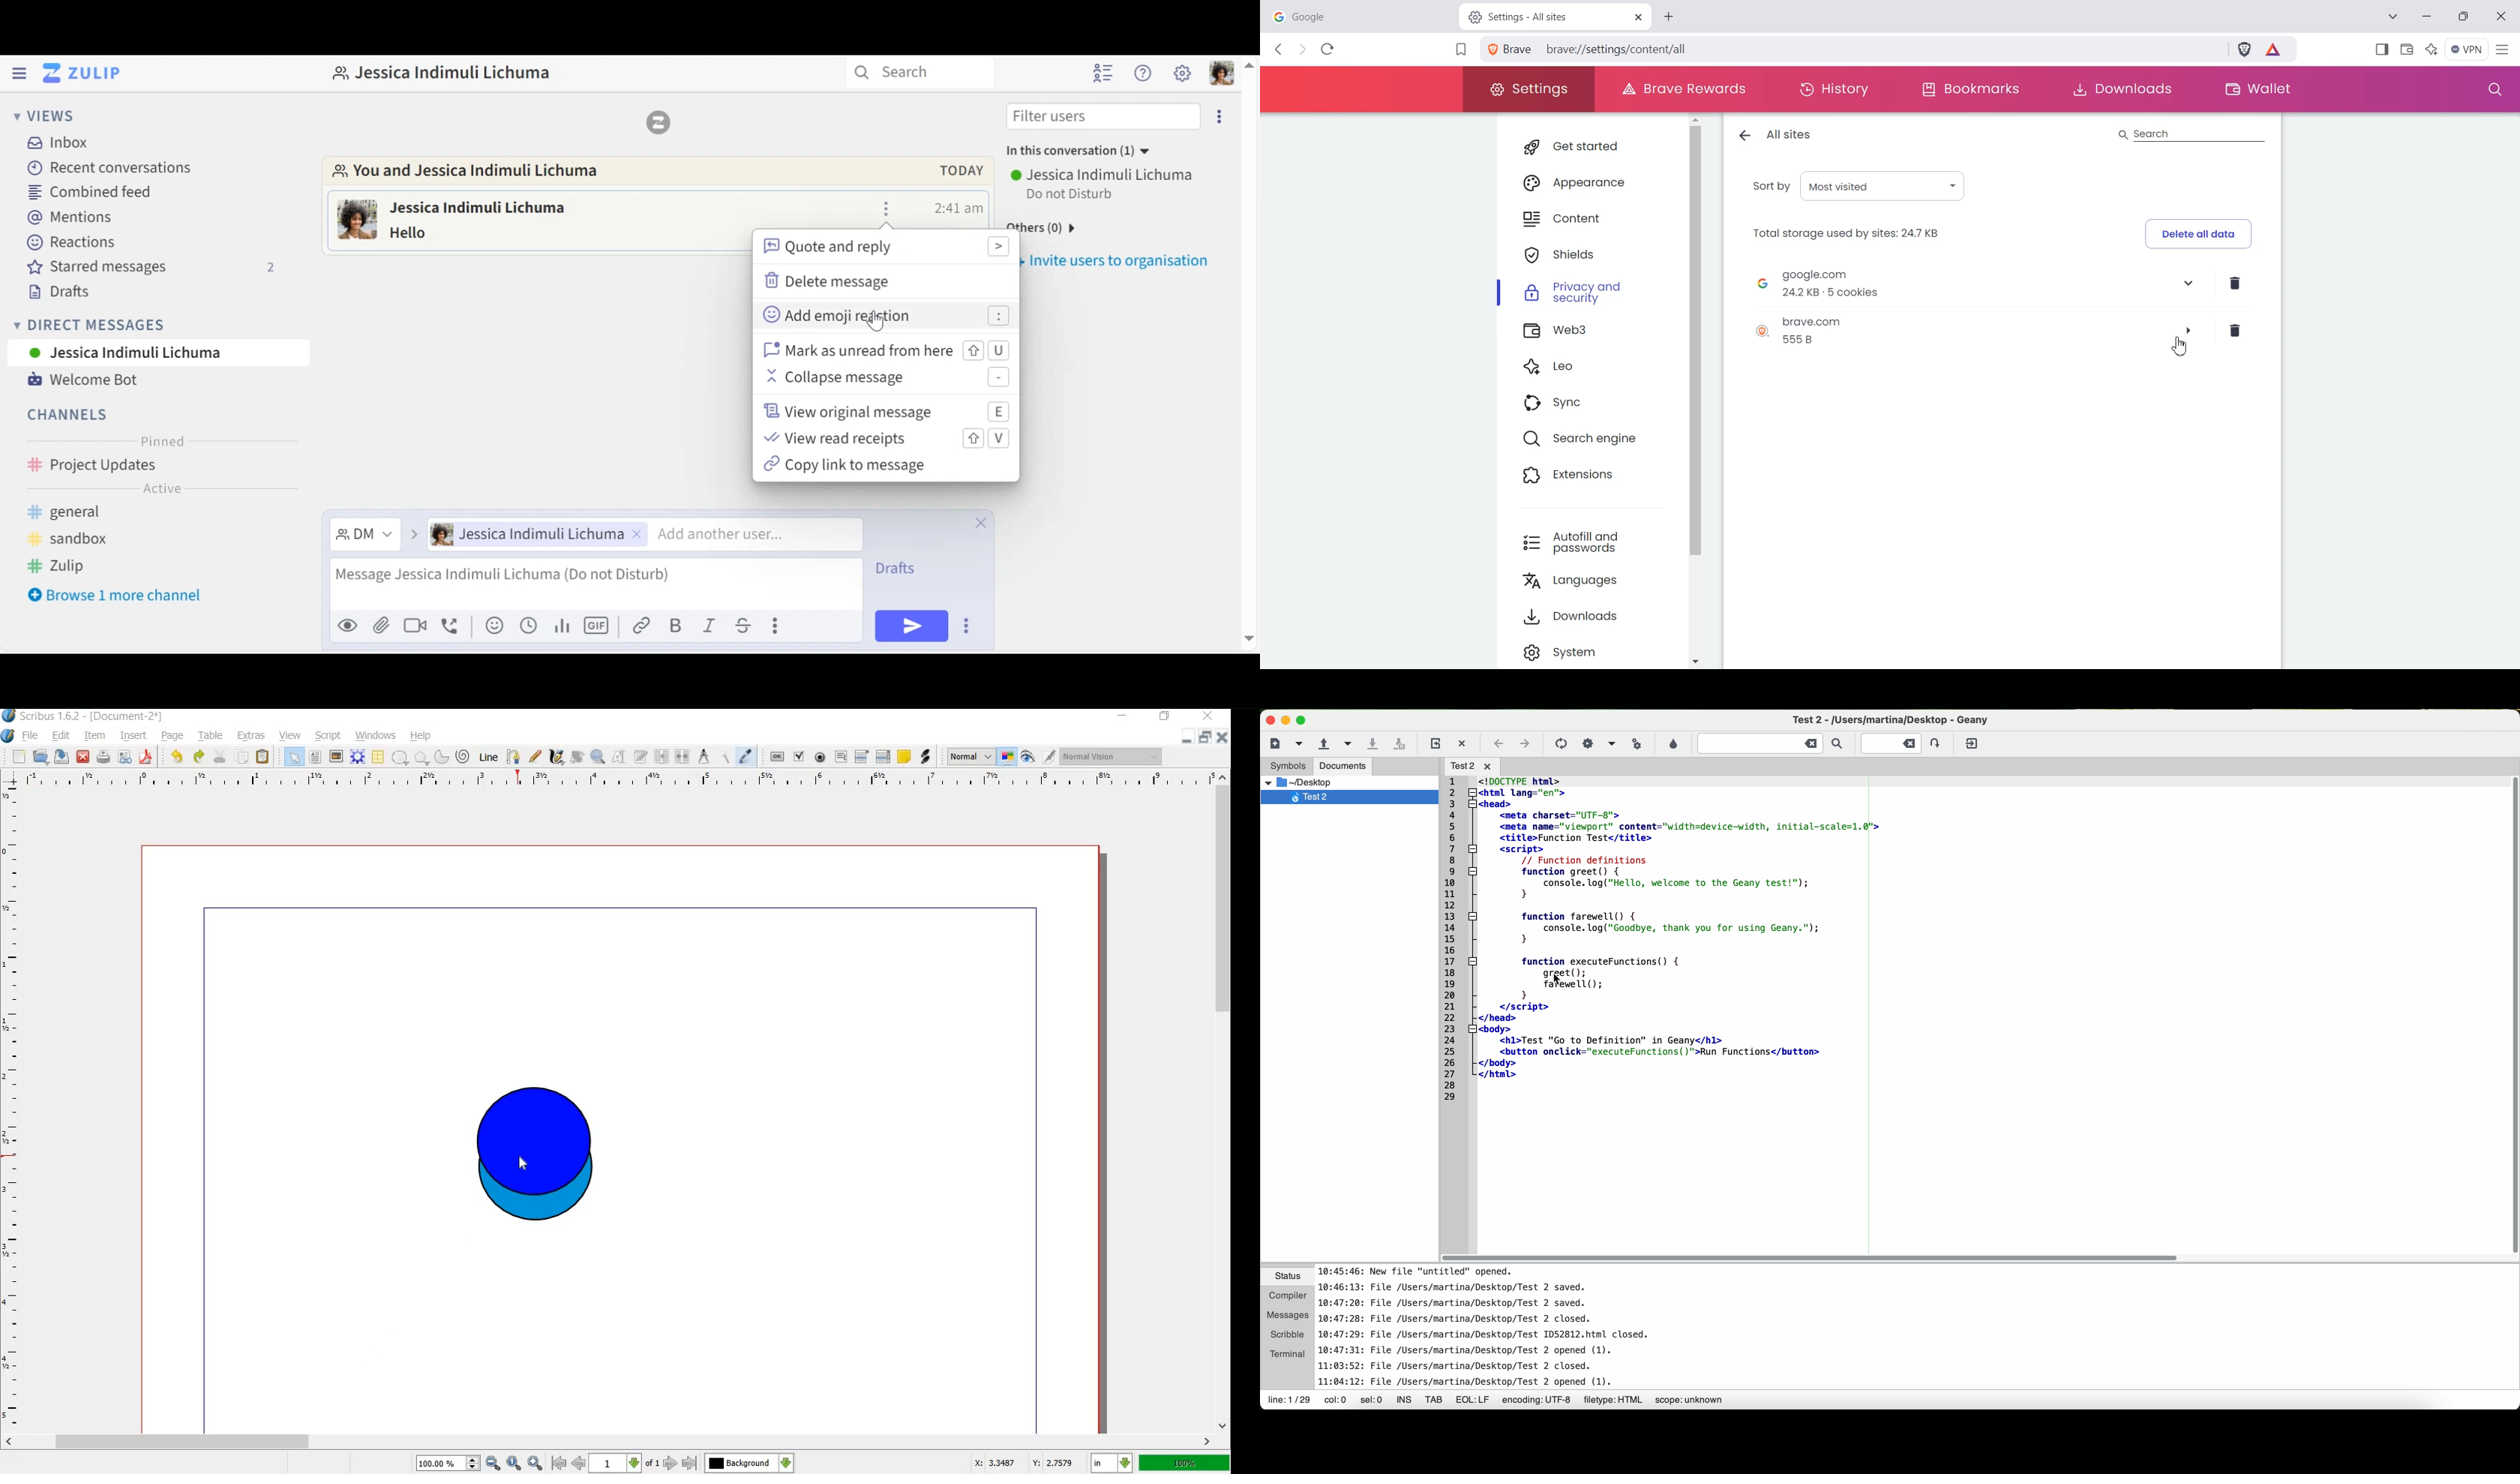  Describe the element at coordinates (969, 757) in the screenshot. I see `select the image preview quality` at that location.